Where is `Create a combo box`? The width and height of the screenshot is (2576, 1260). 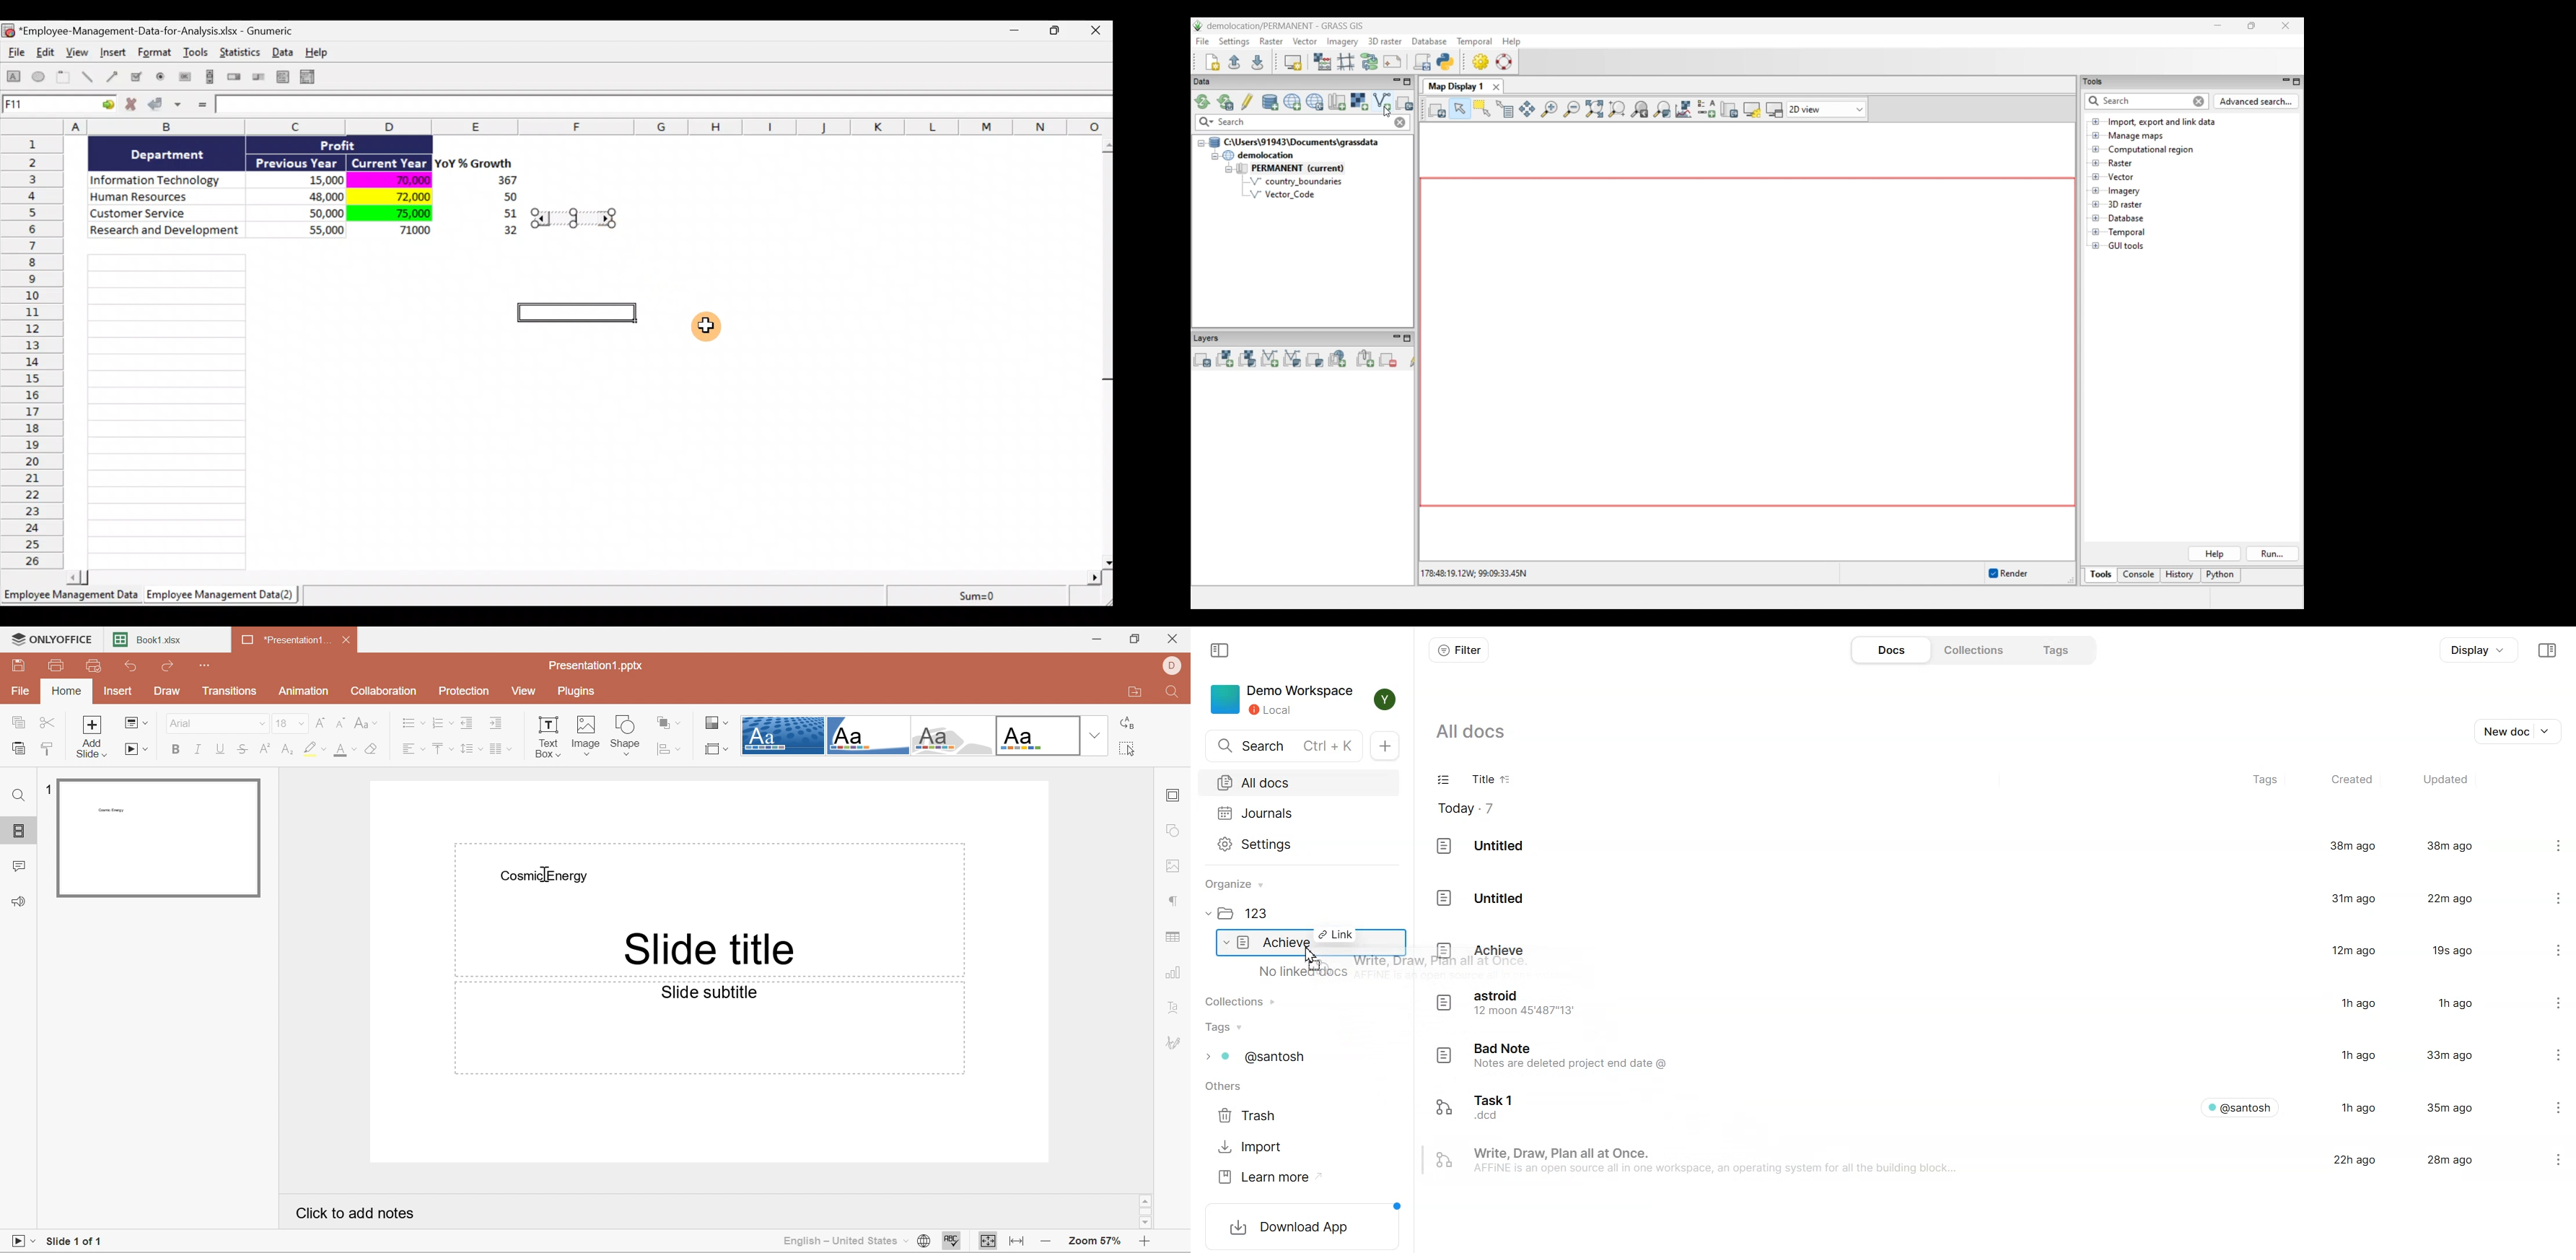 Create a combo box is located at coordinates (313, 77).